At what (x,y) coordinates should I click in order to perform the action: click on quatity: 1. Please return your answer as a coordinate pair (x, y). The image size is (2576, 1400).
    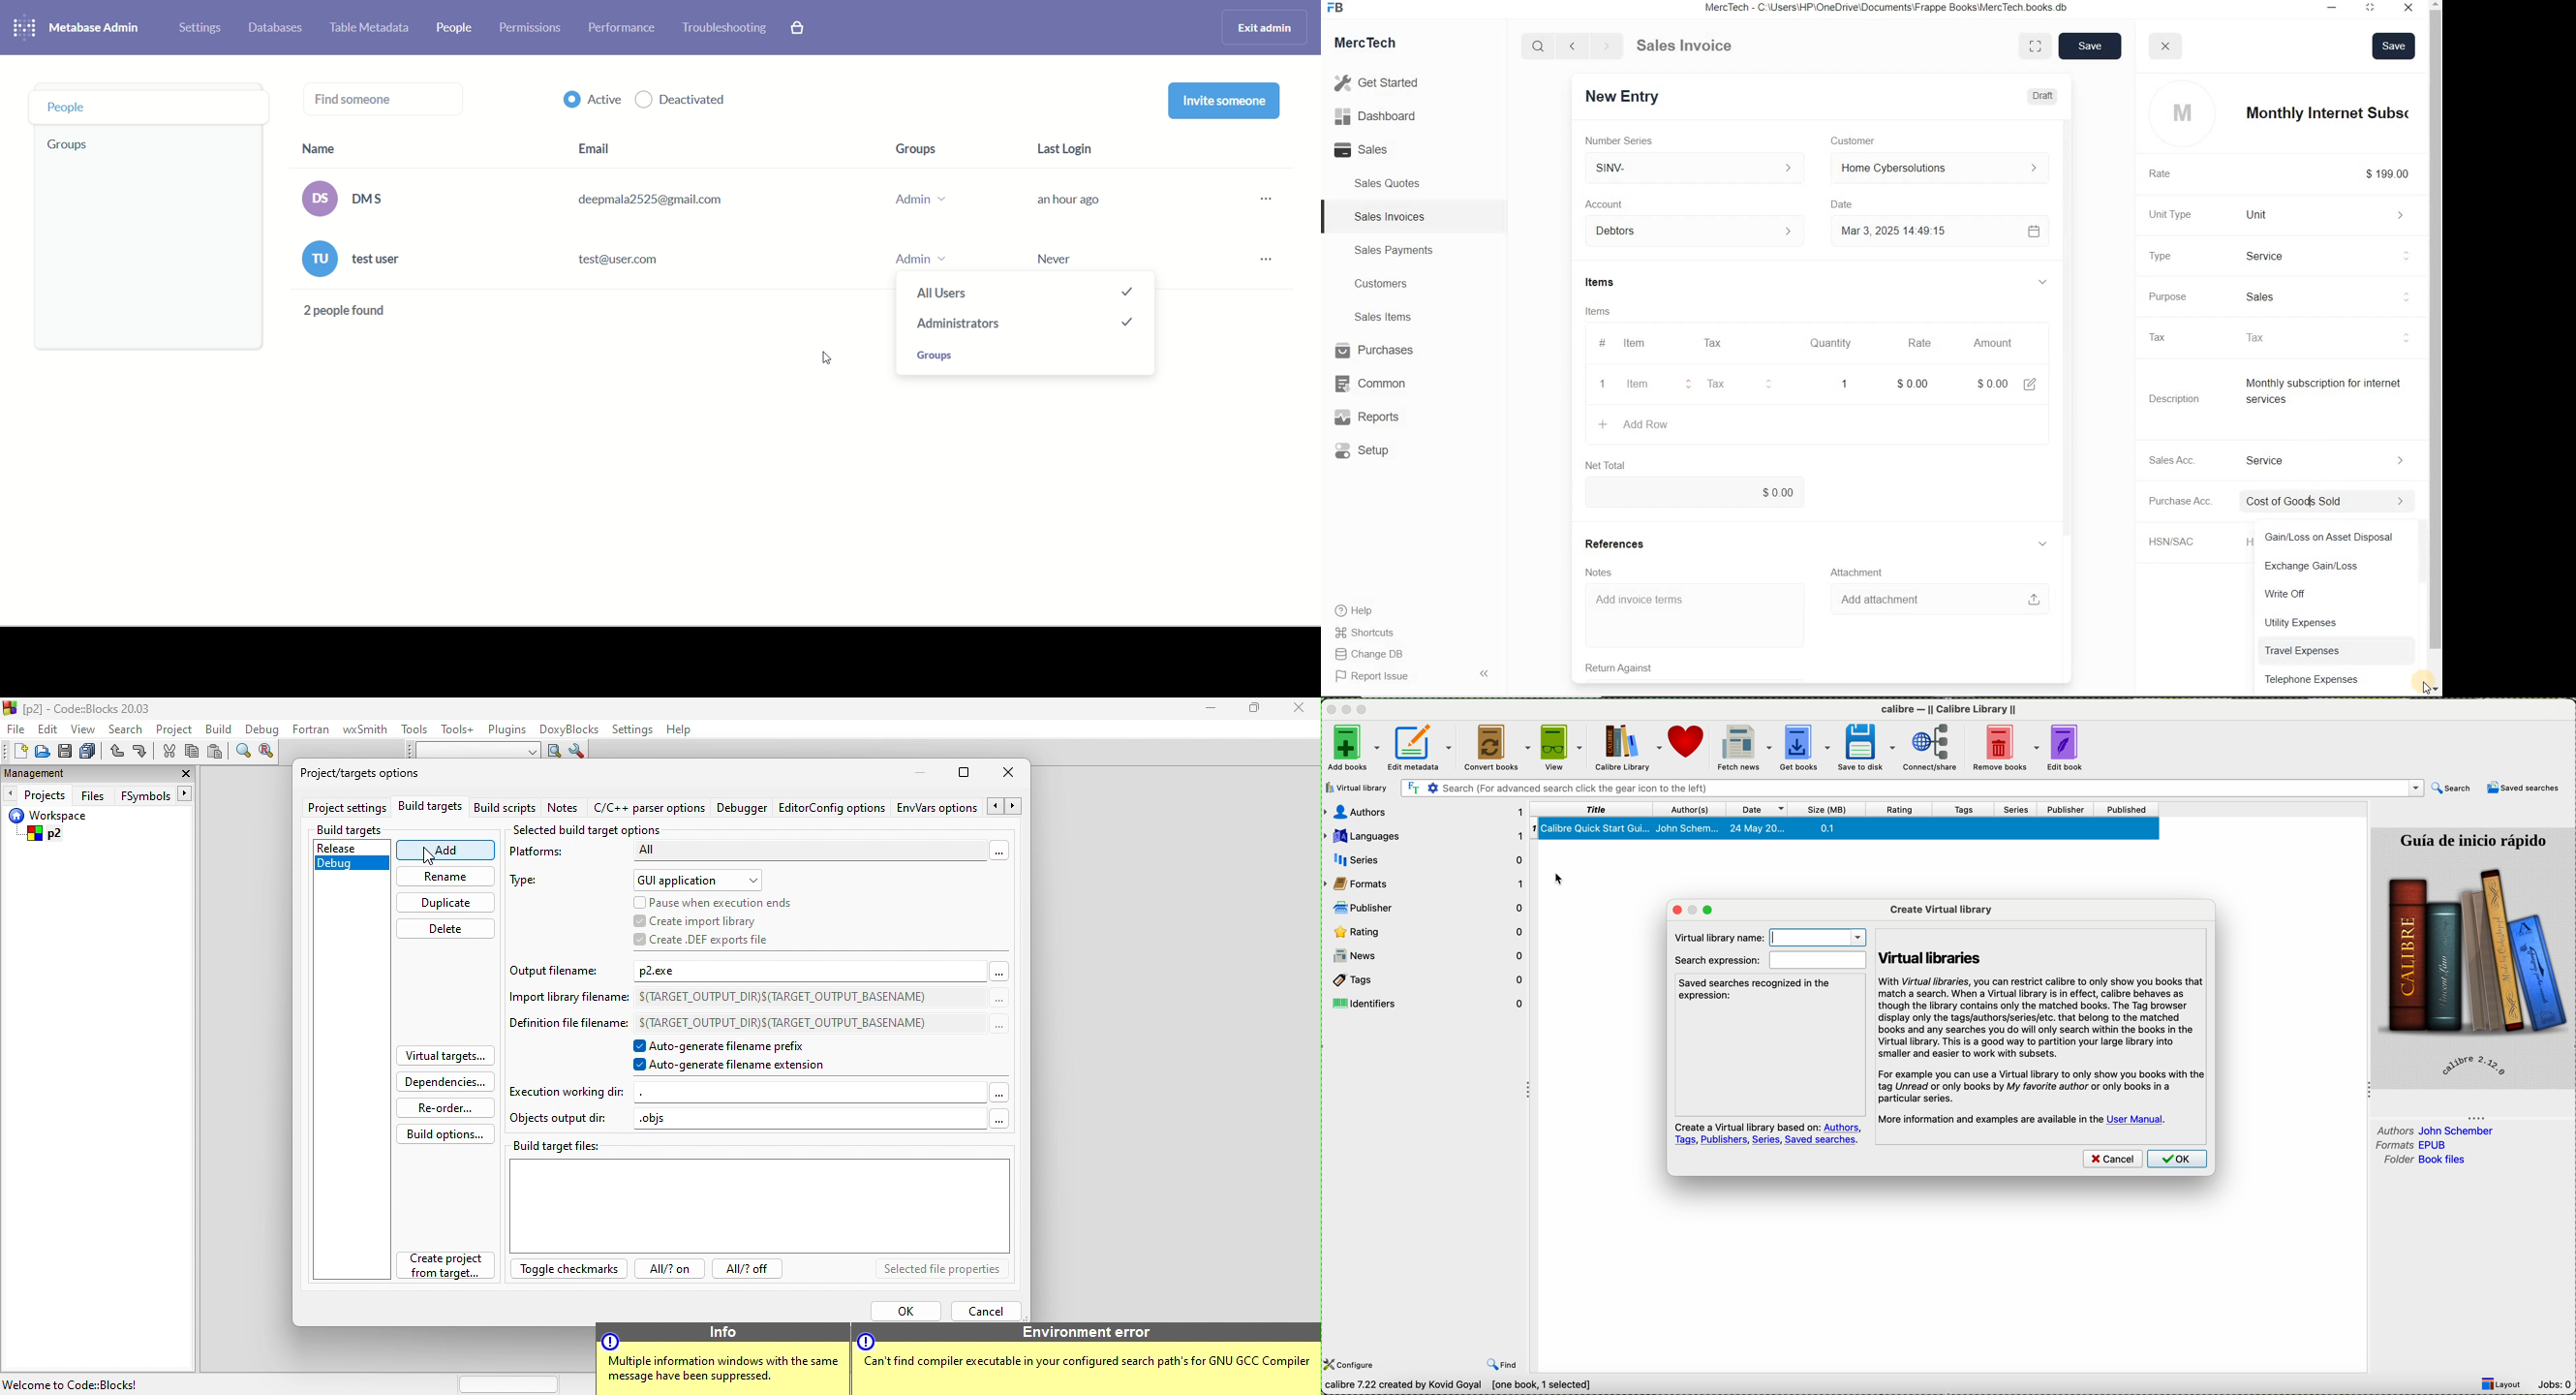
    Looking at the image, I should click on (1845, 383).